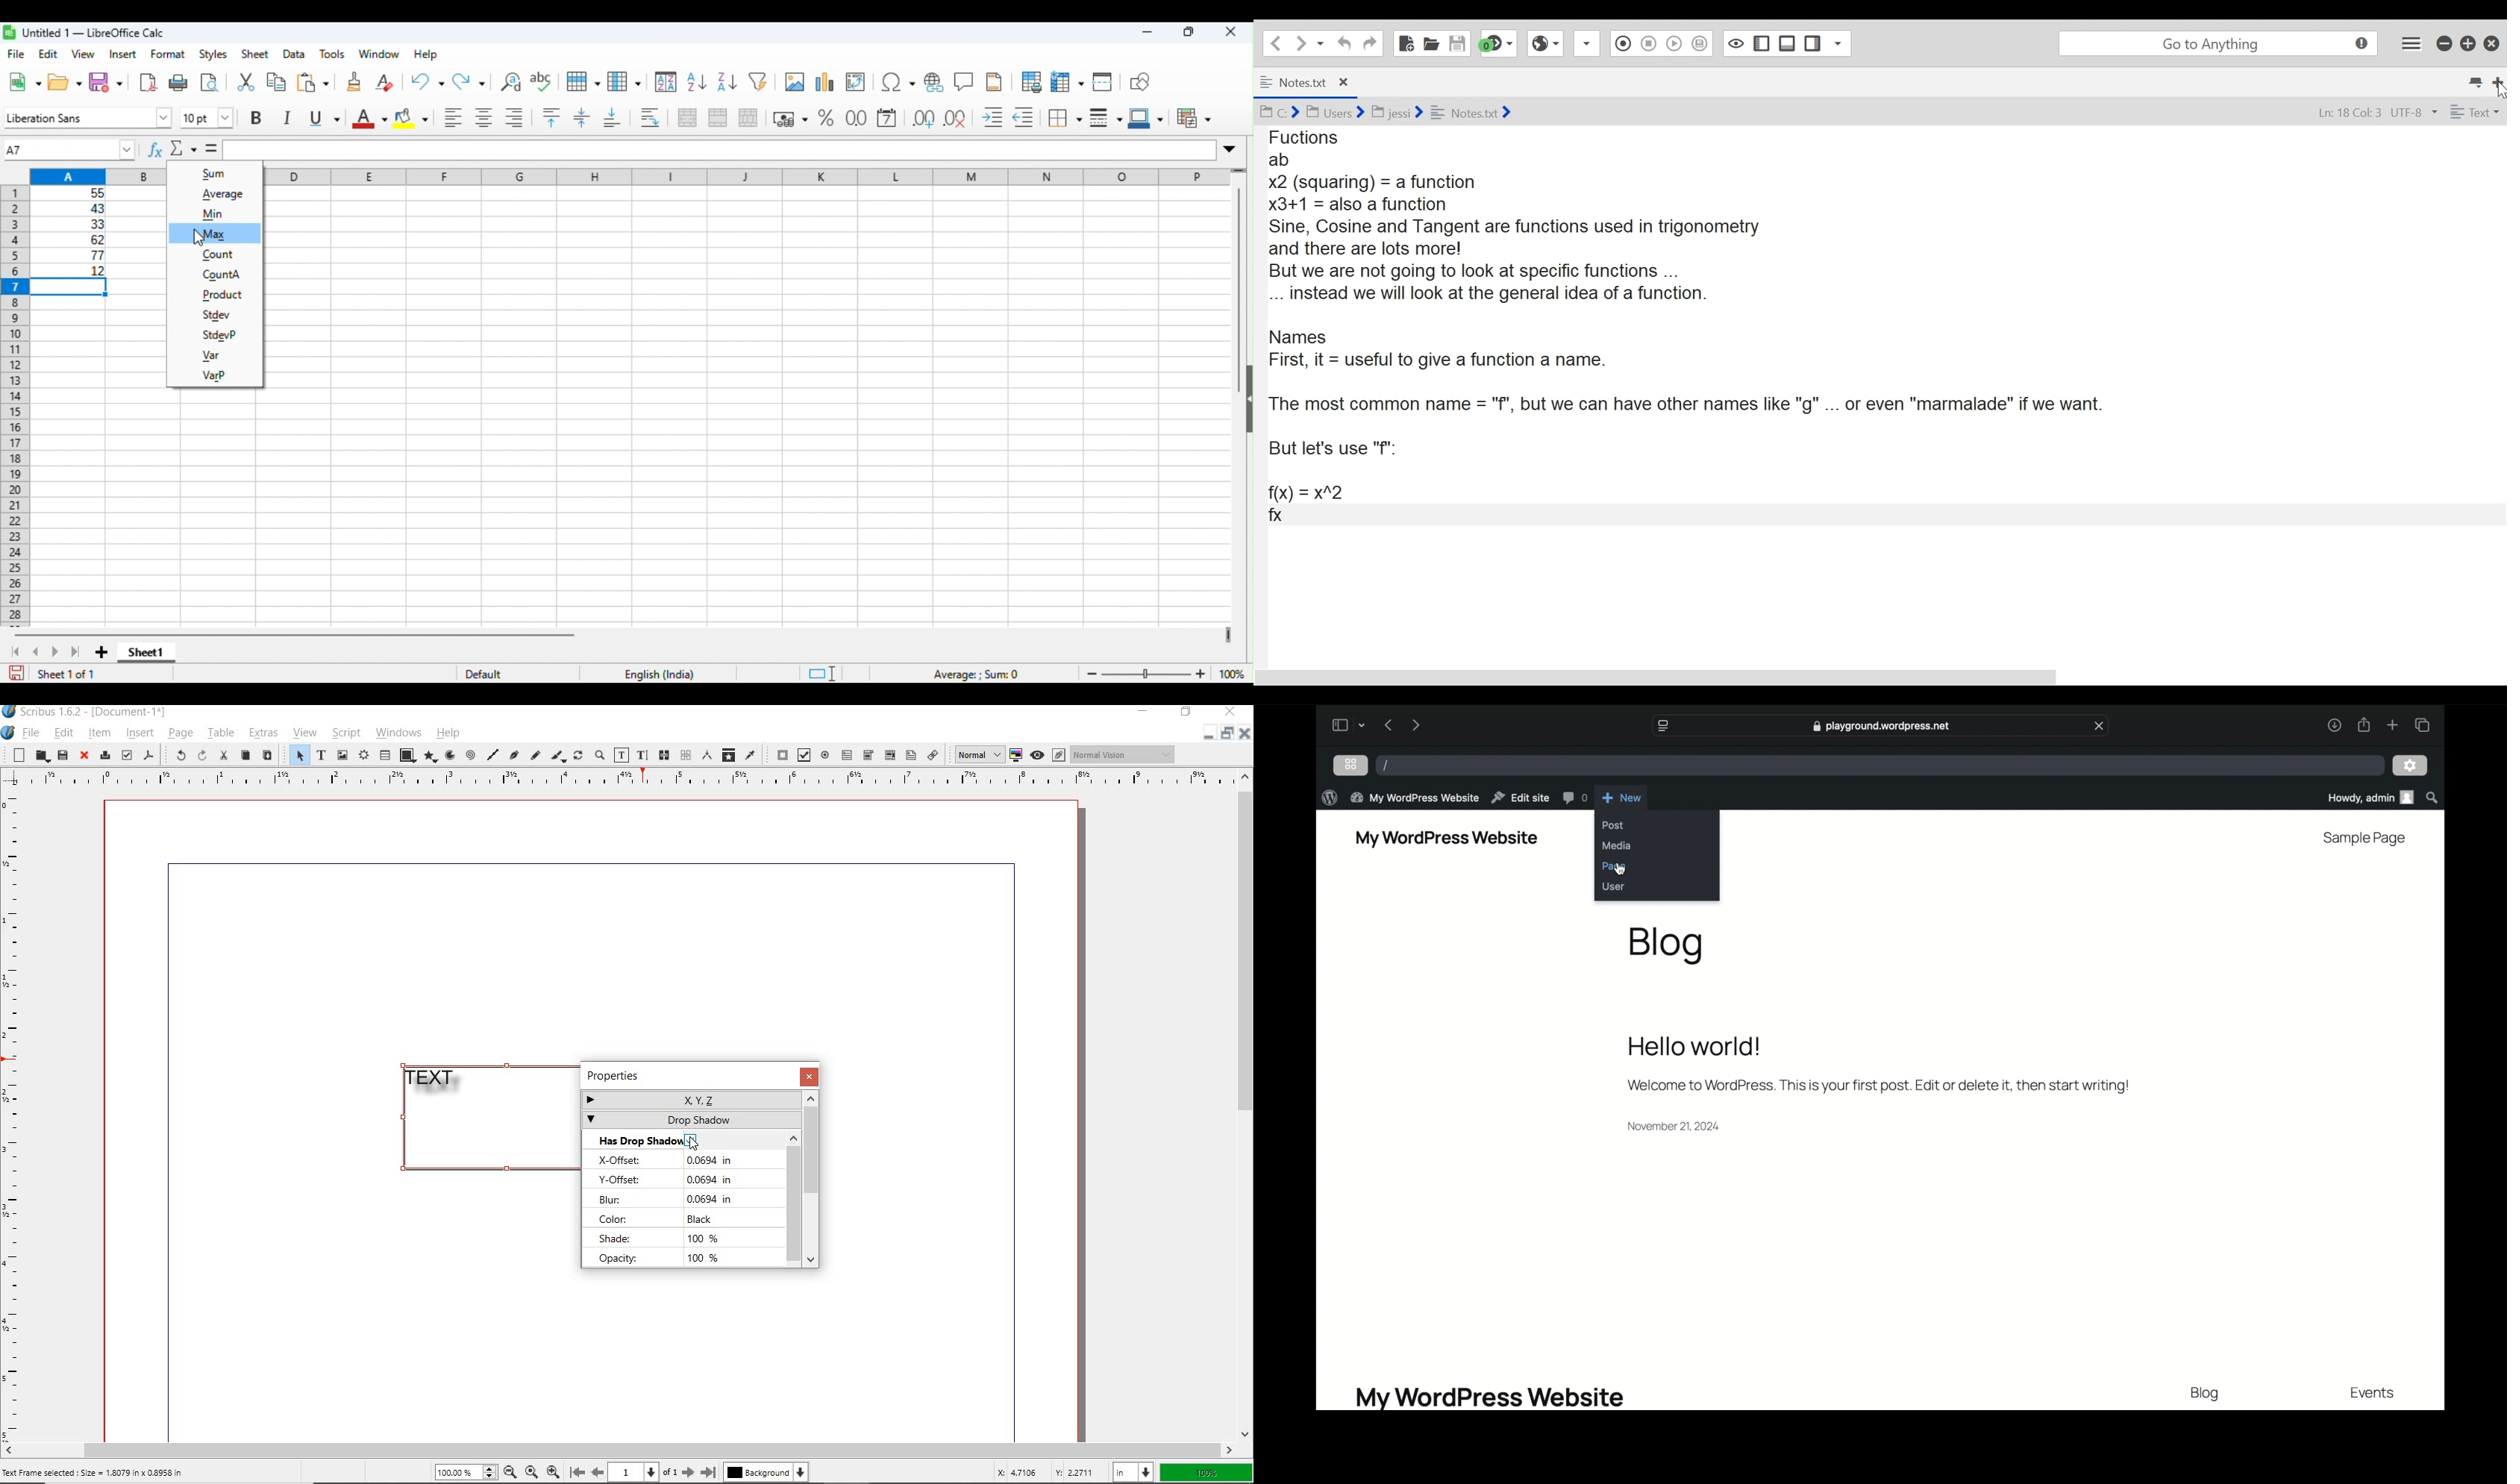  What do you see at coordinates (65, 83) in the screenshot?
I see `open` at bounding box center [65, 83].